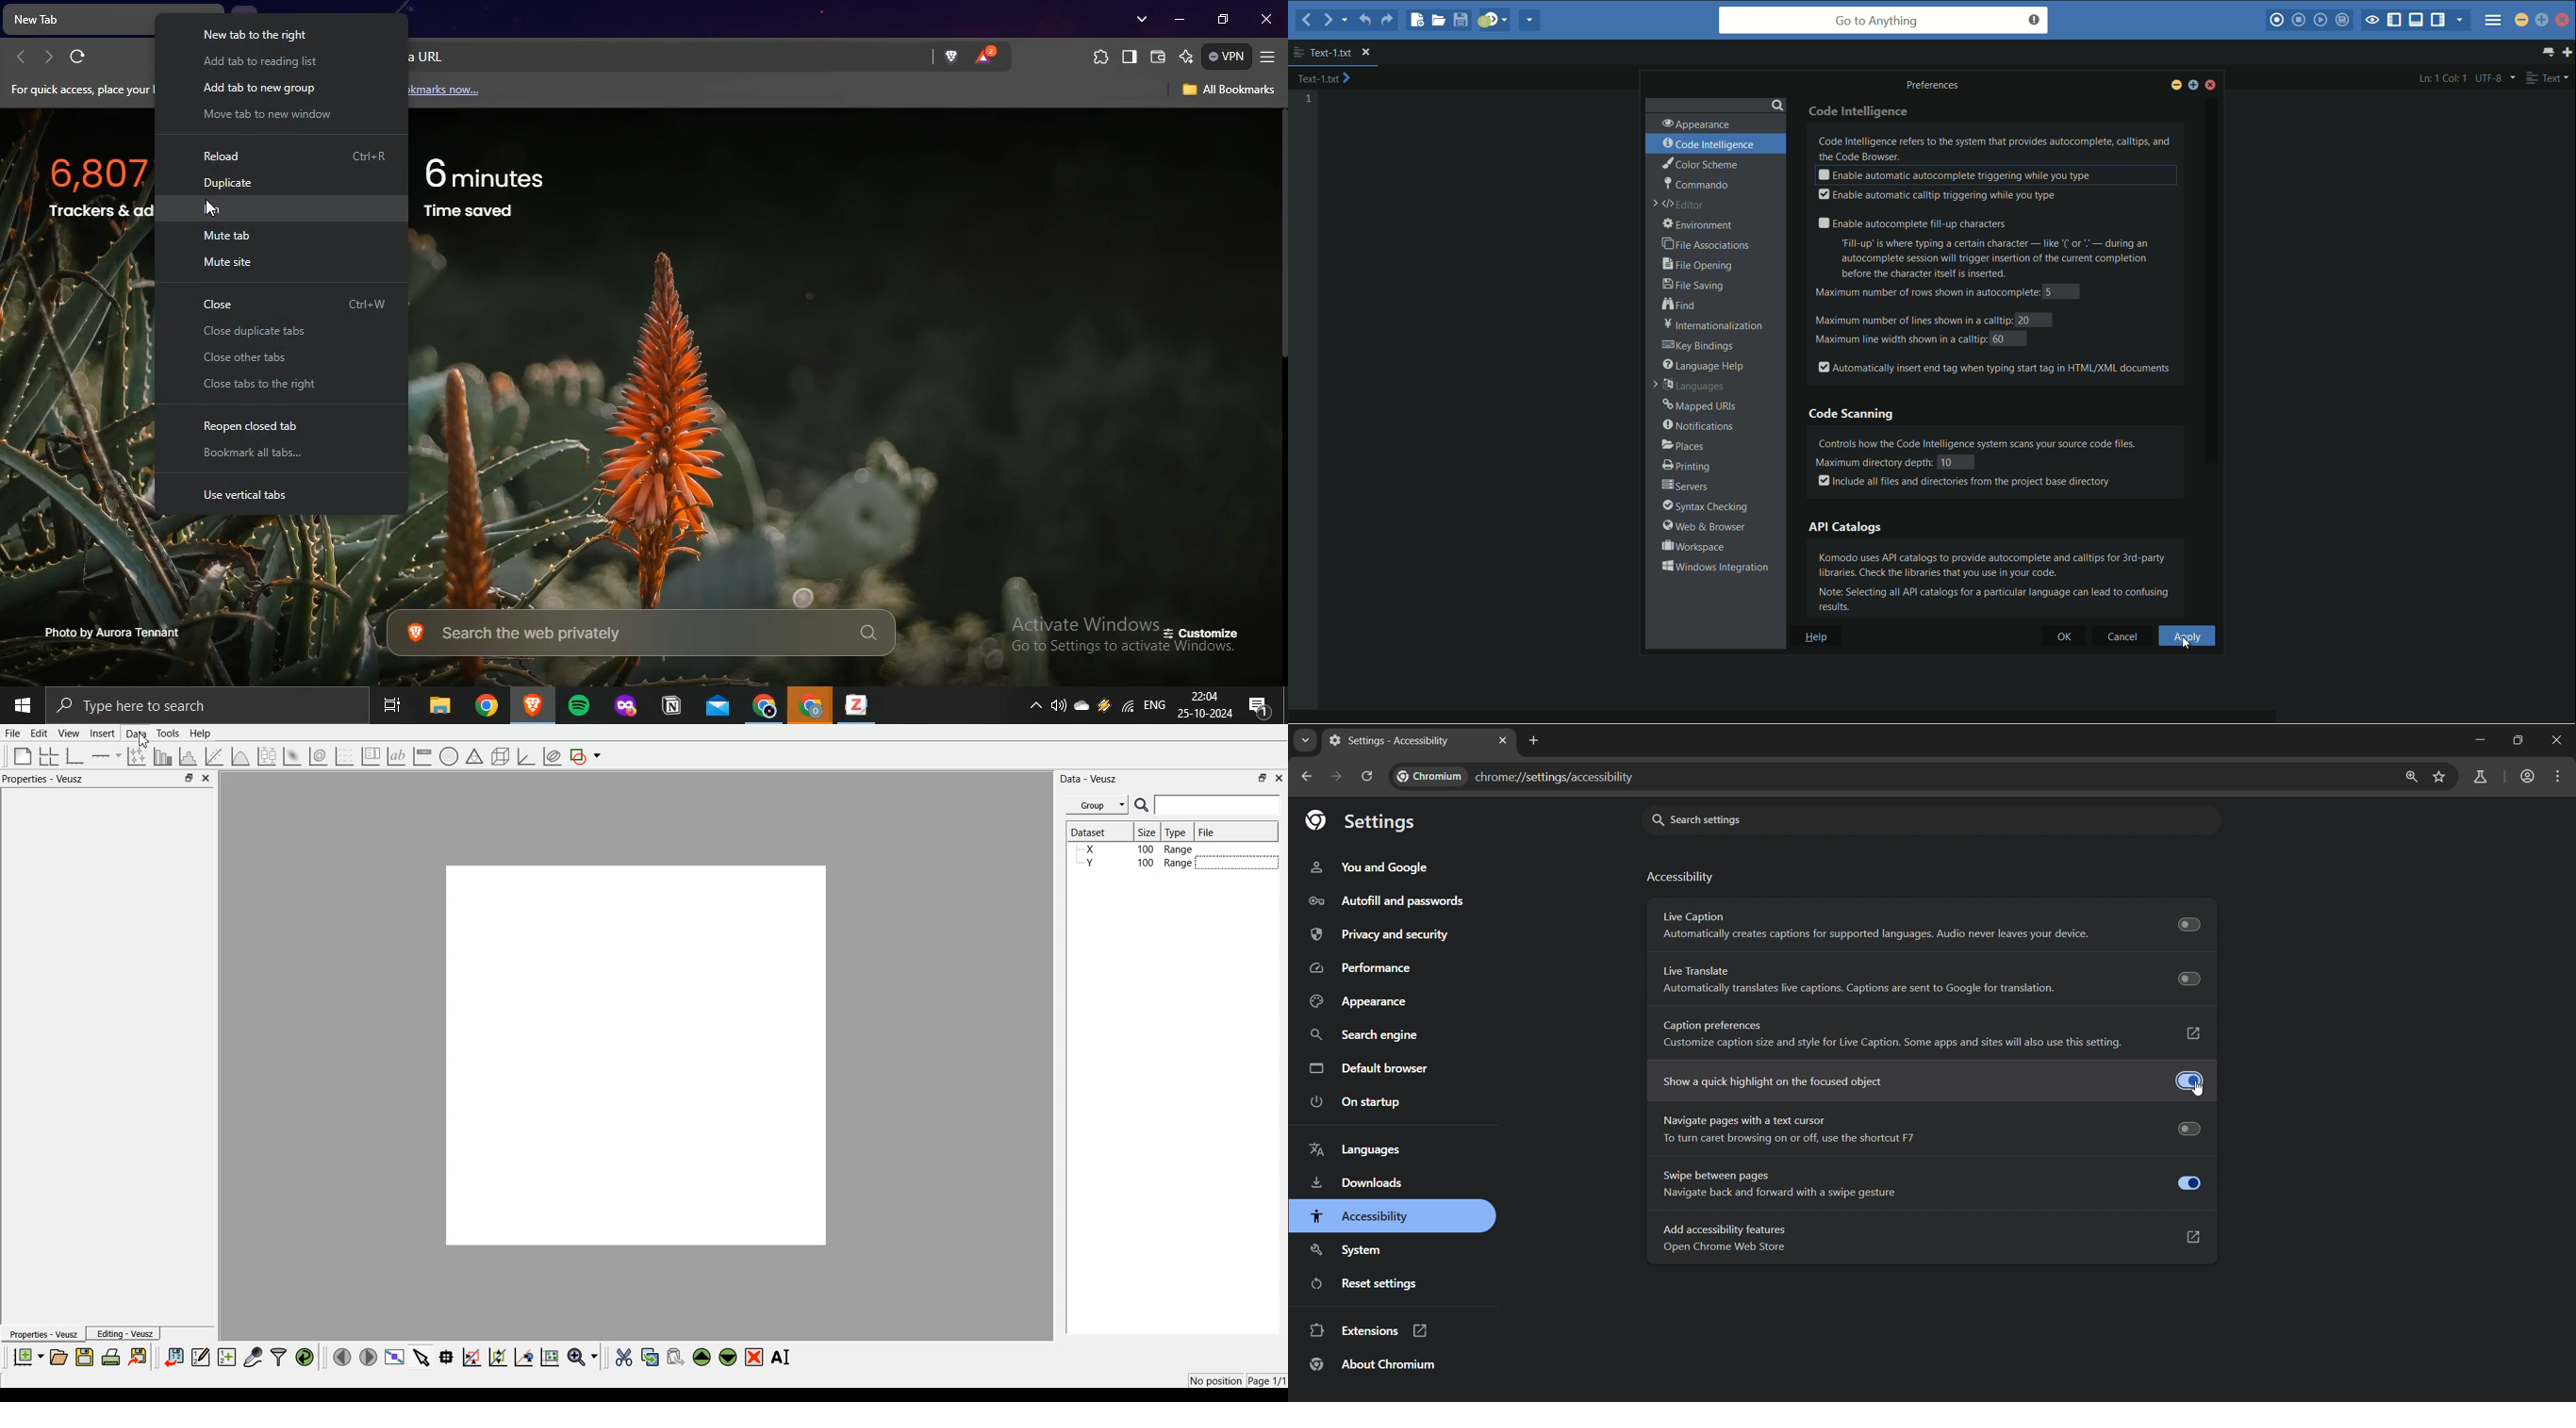 The height and width of the screenshot is (1428, 2576). I want to click on Move down the selected widget, so click(729, 1357).